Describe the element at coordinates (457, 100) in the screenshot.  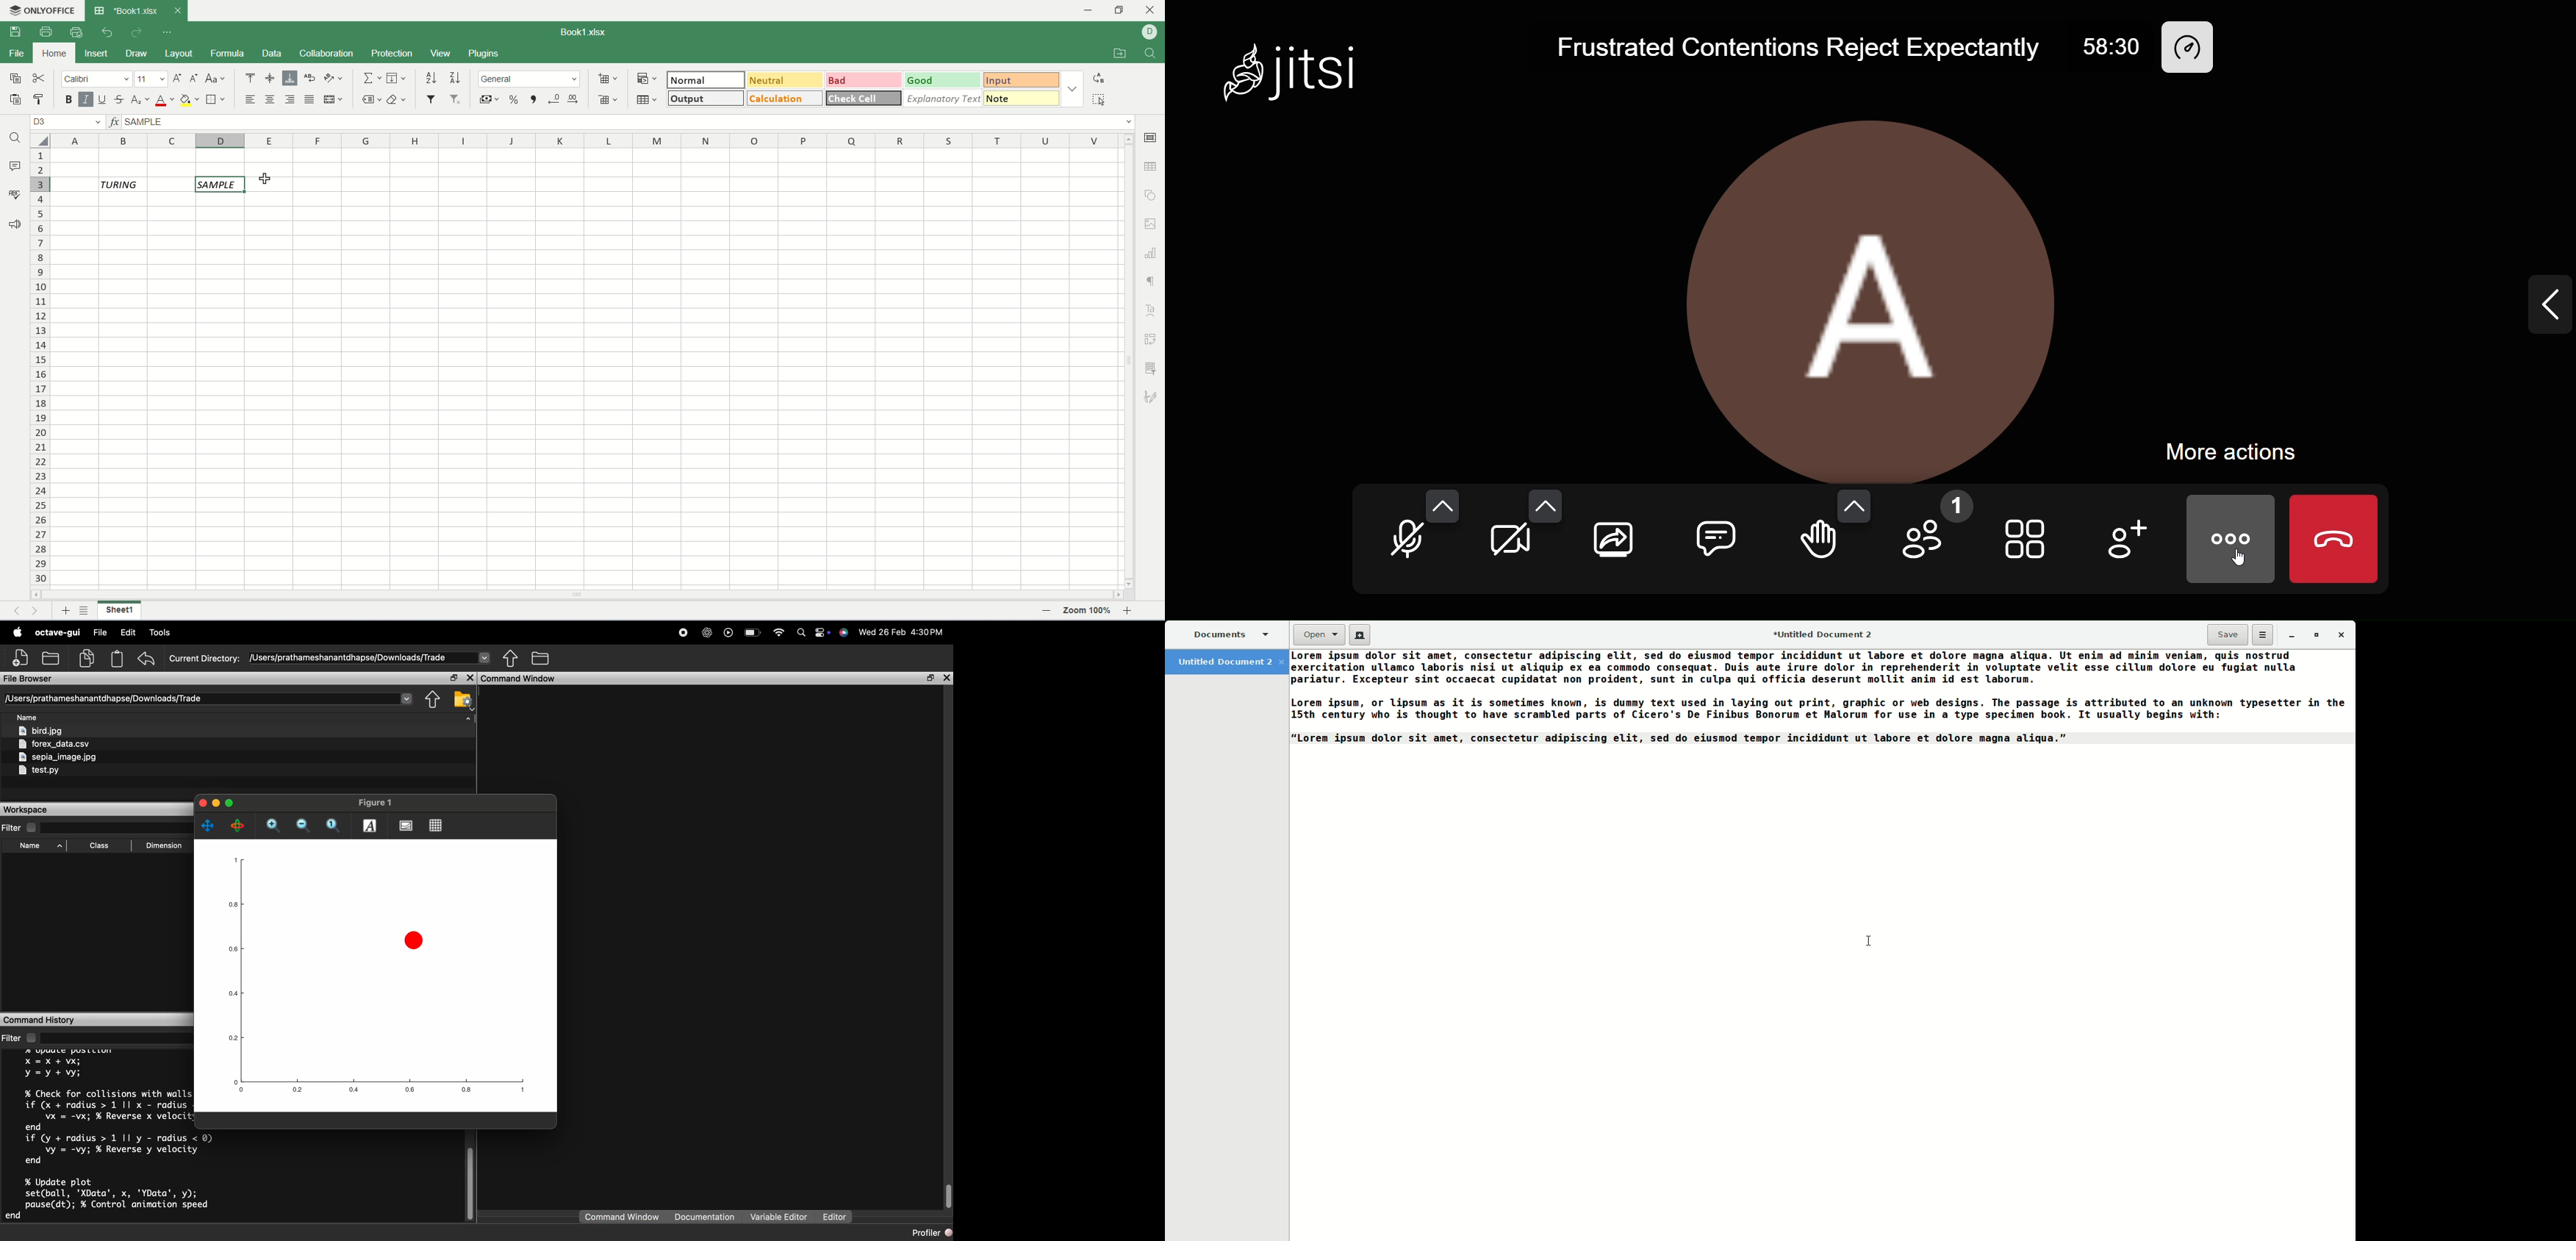
I see `remove` at that location.